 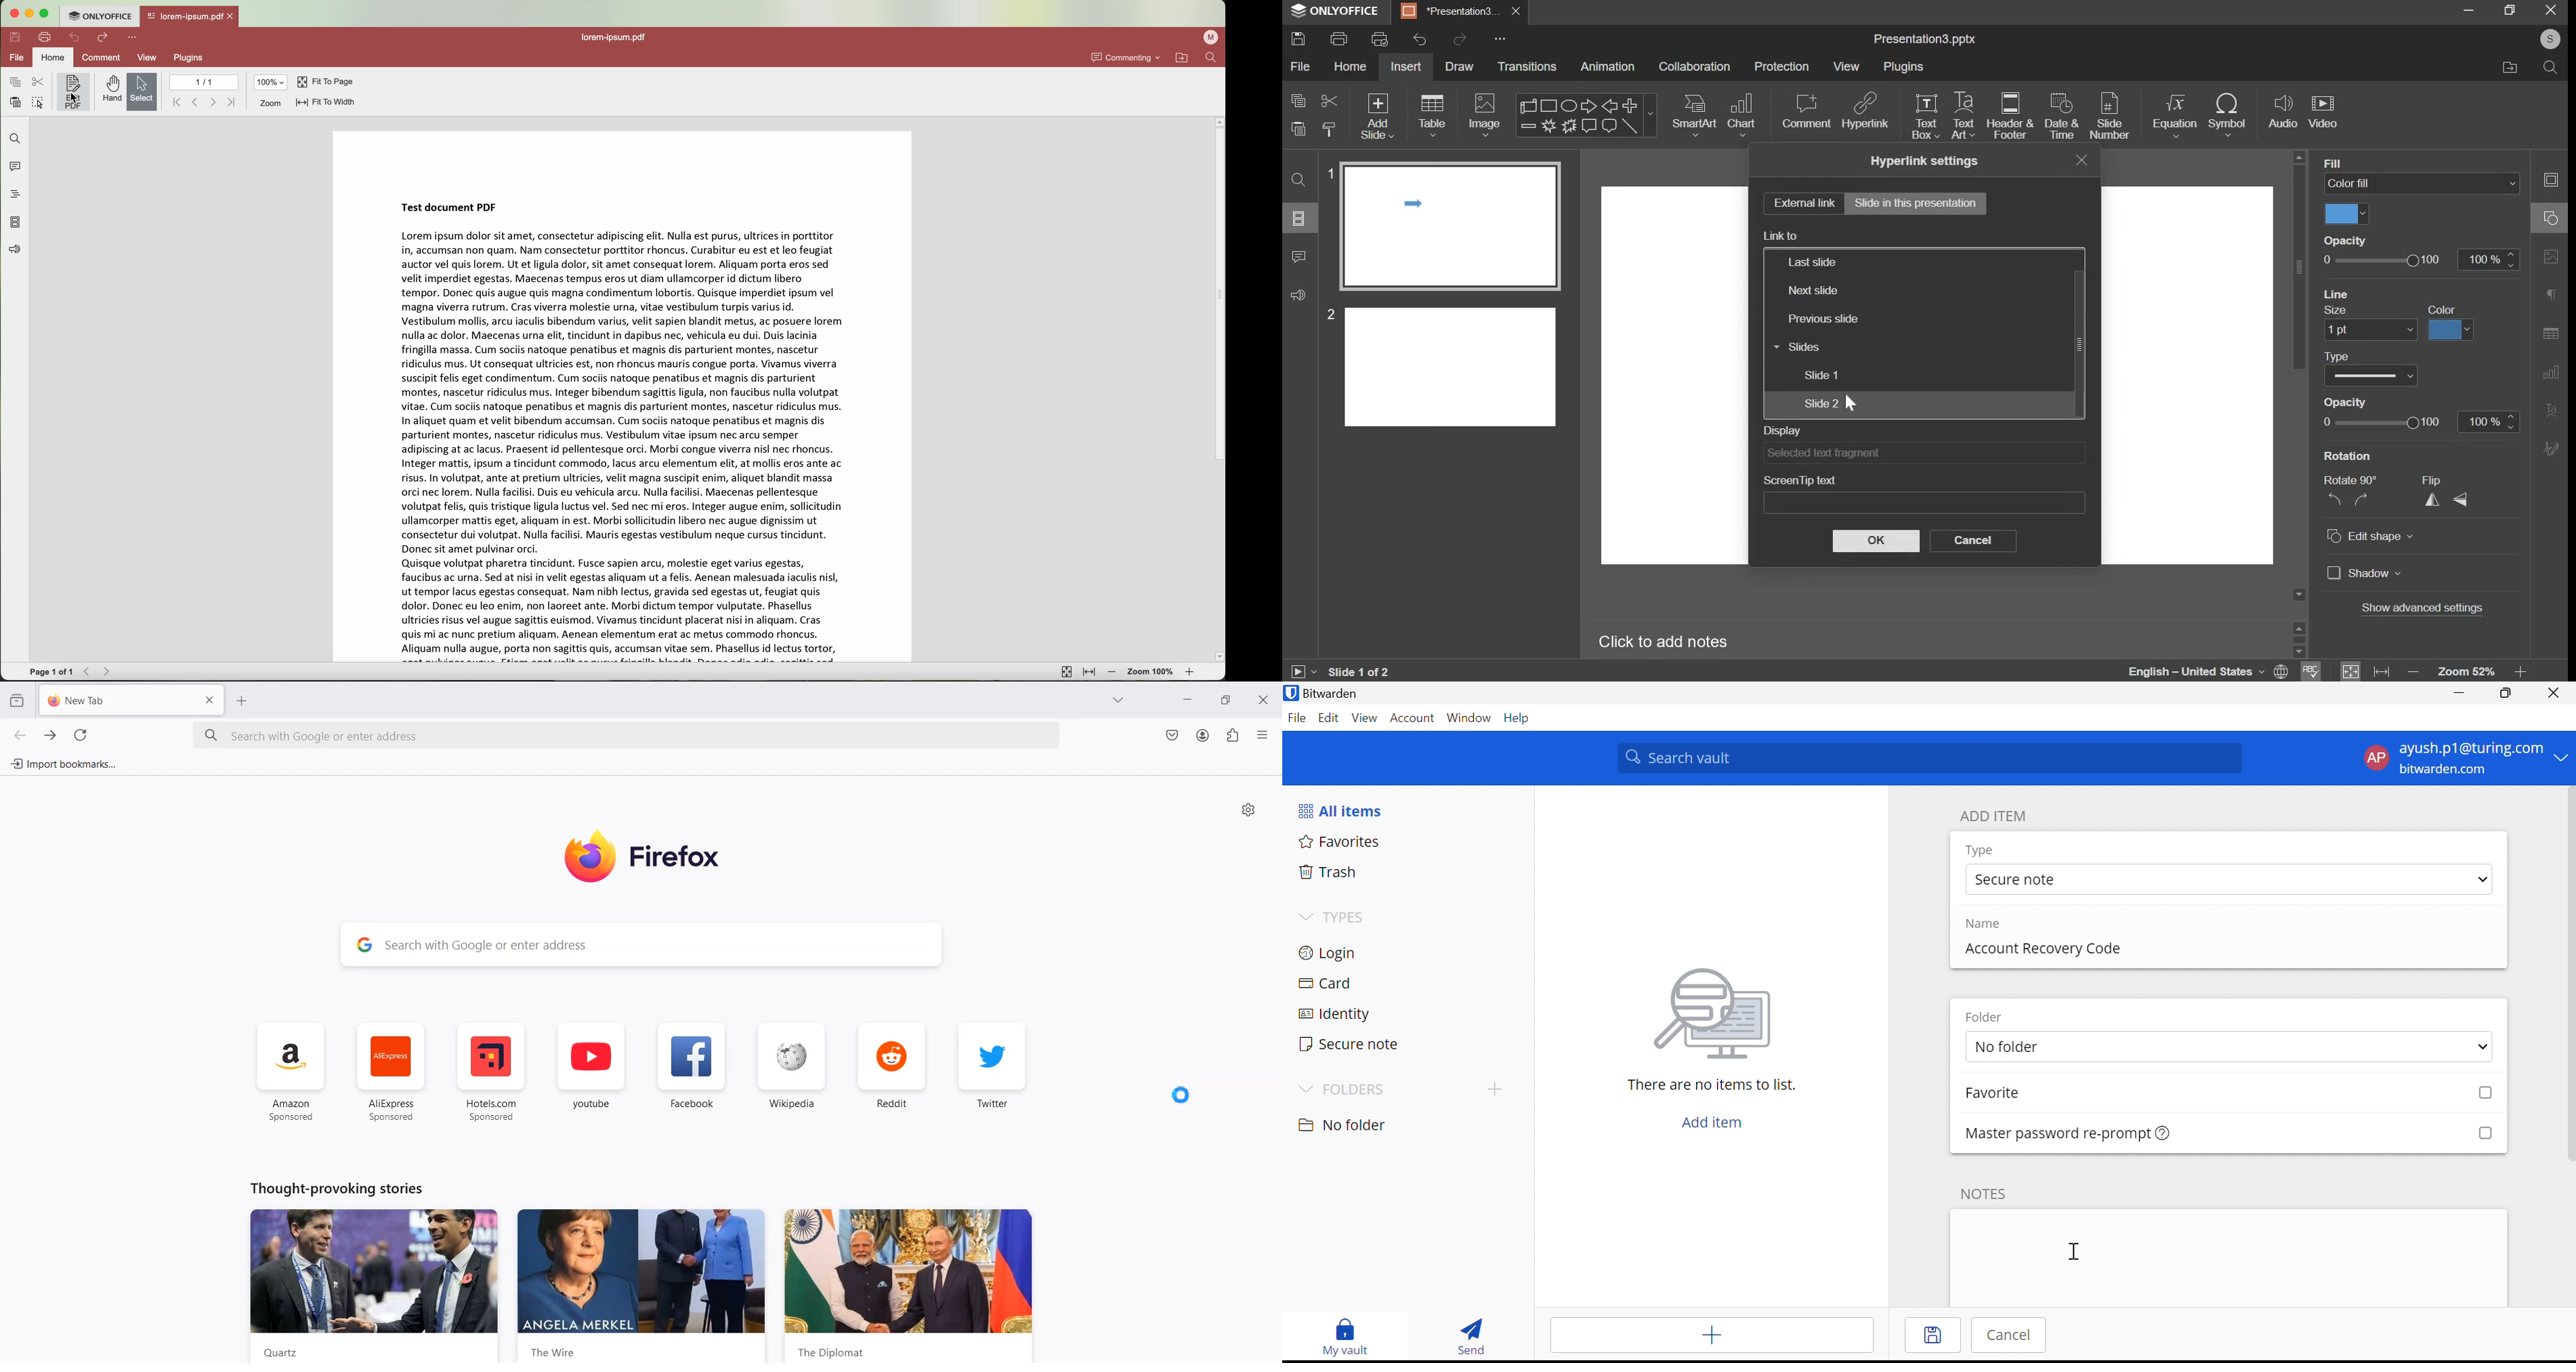 What do you see at coordinates (268, 104) in the screenshot?
I see `zoom` at bounding box center [268, 104].